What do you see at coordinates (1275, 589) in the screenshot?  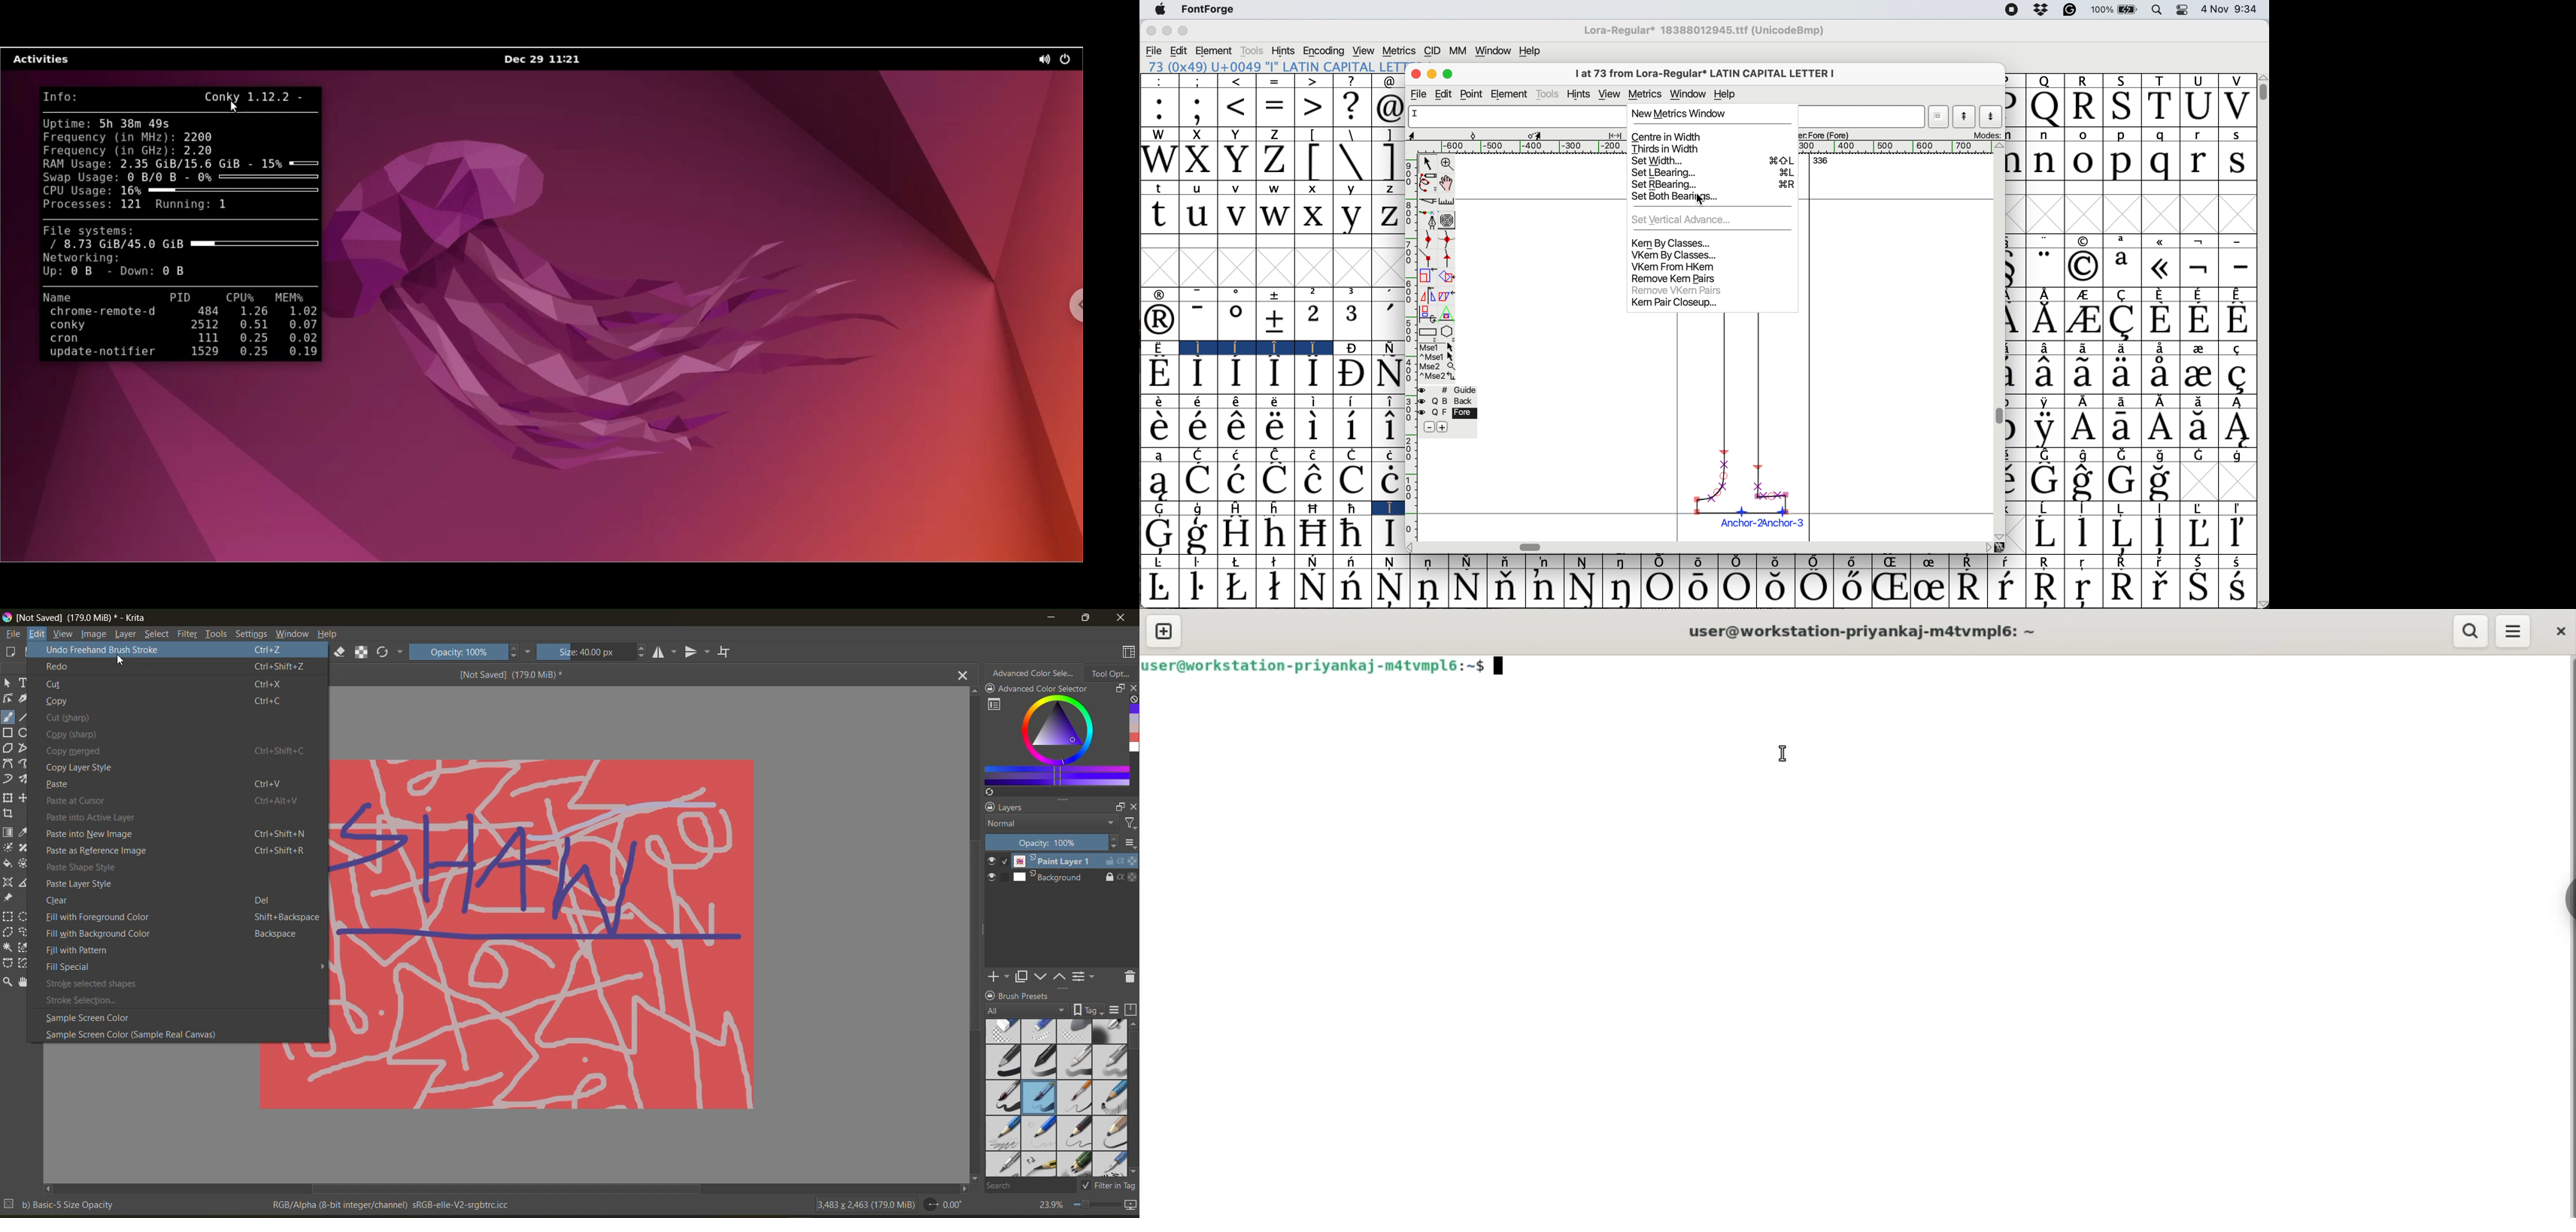 I see `Symbol` at bounding box center [1275, 589].